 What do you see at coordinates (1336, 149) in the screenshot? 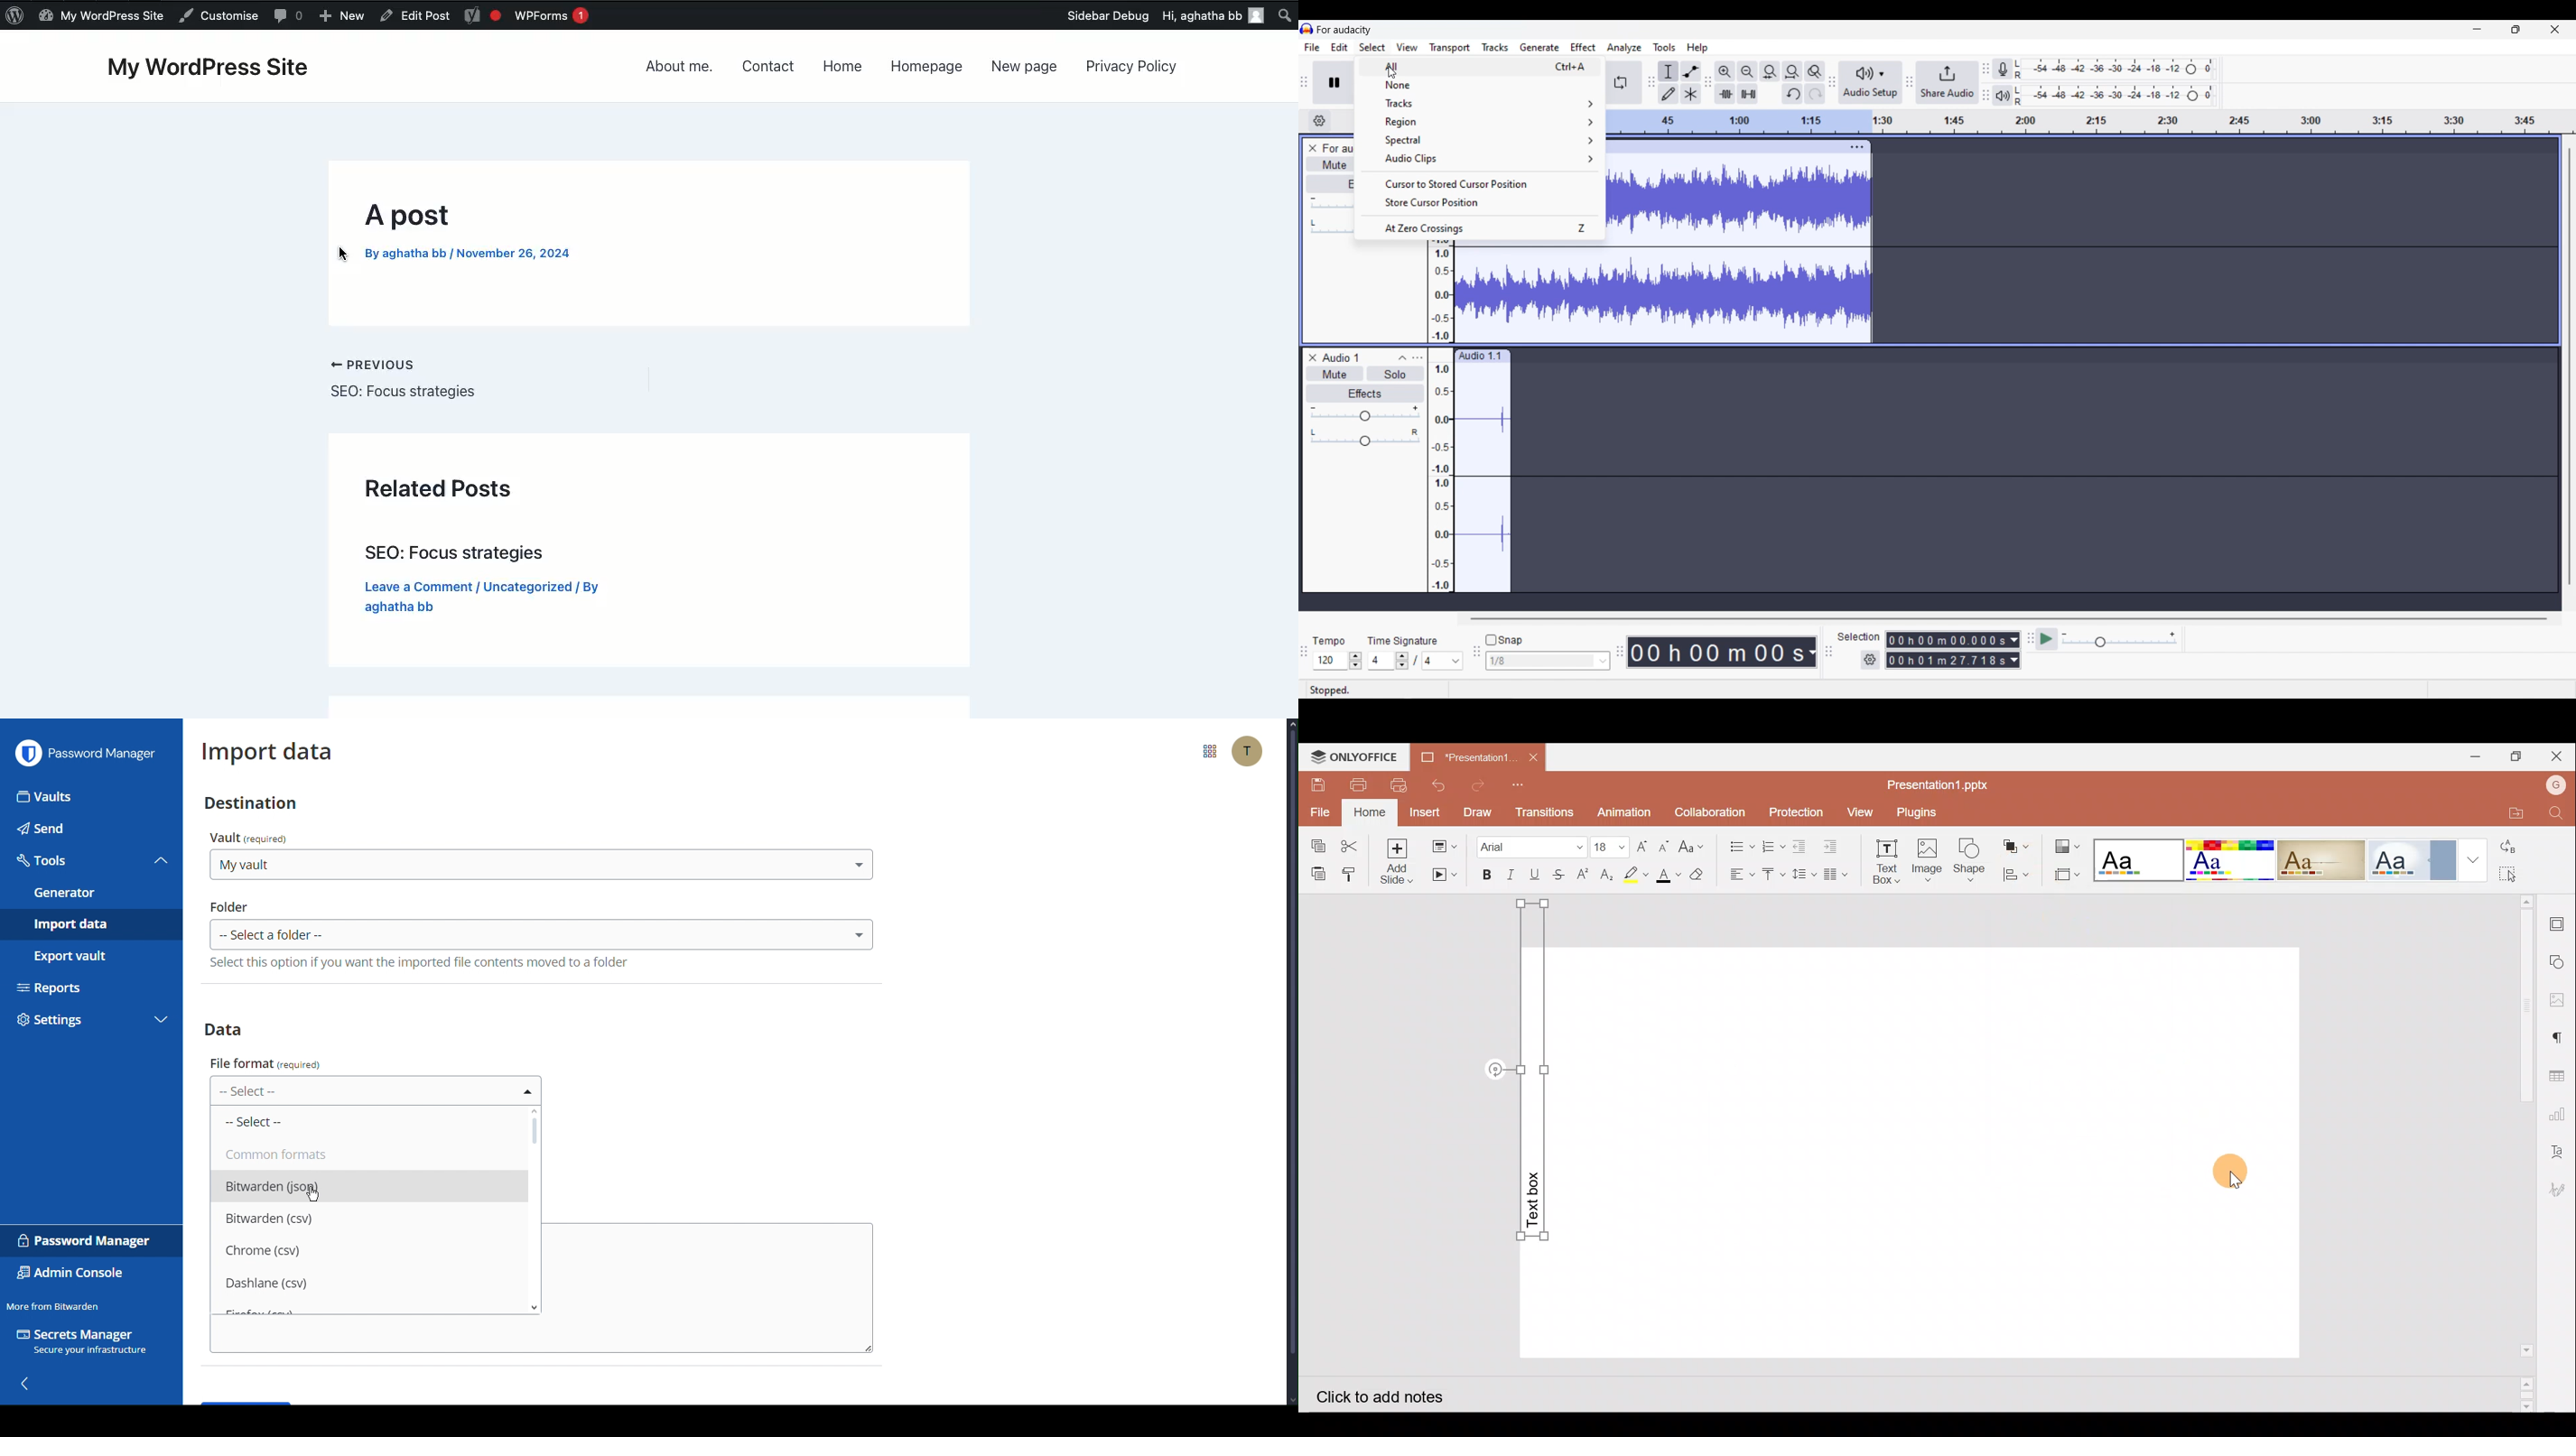
I see `Track name` at bounding box center [1336, 149].